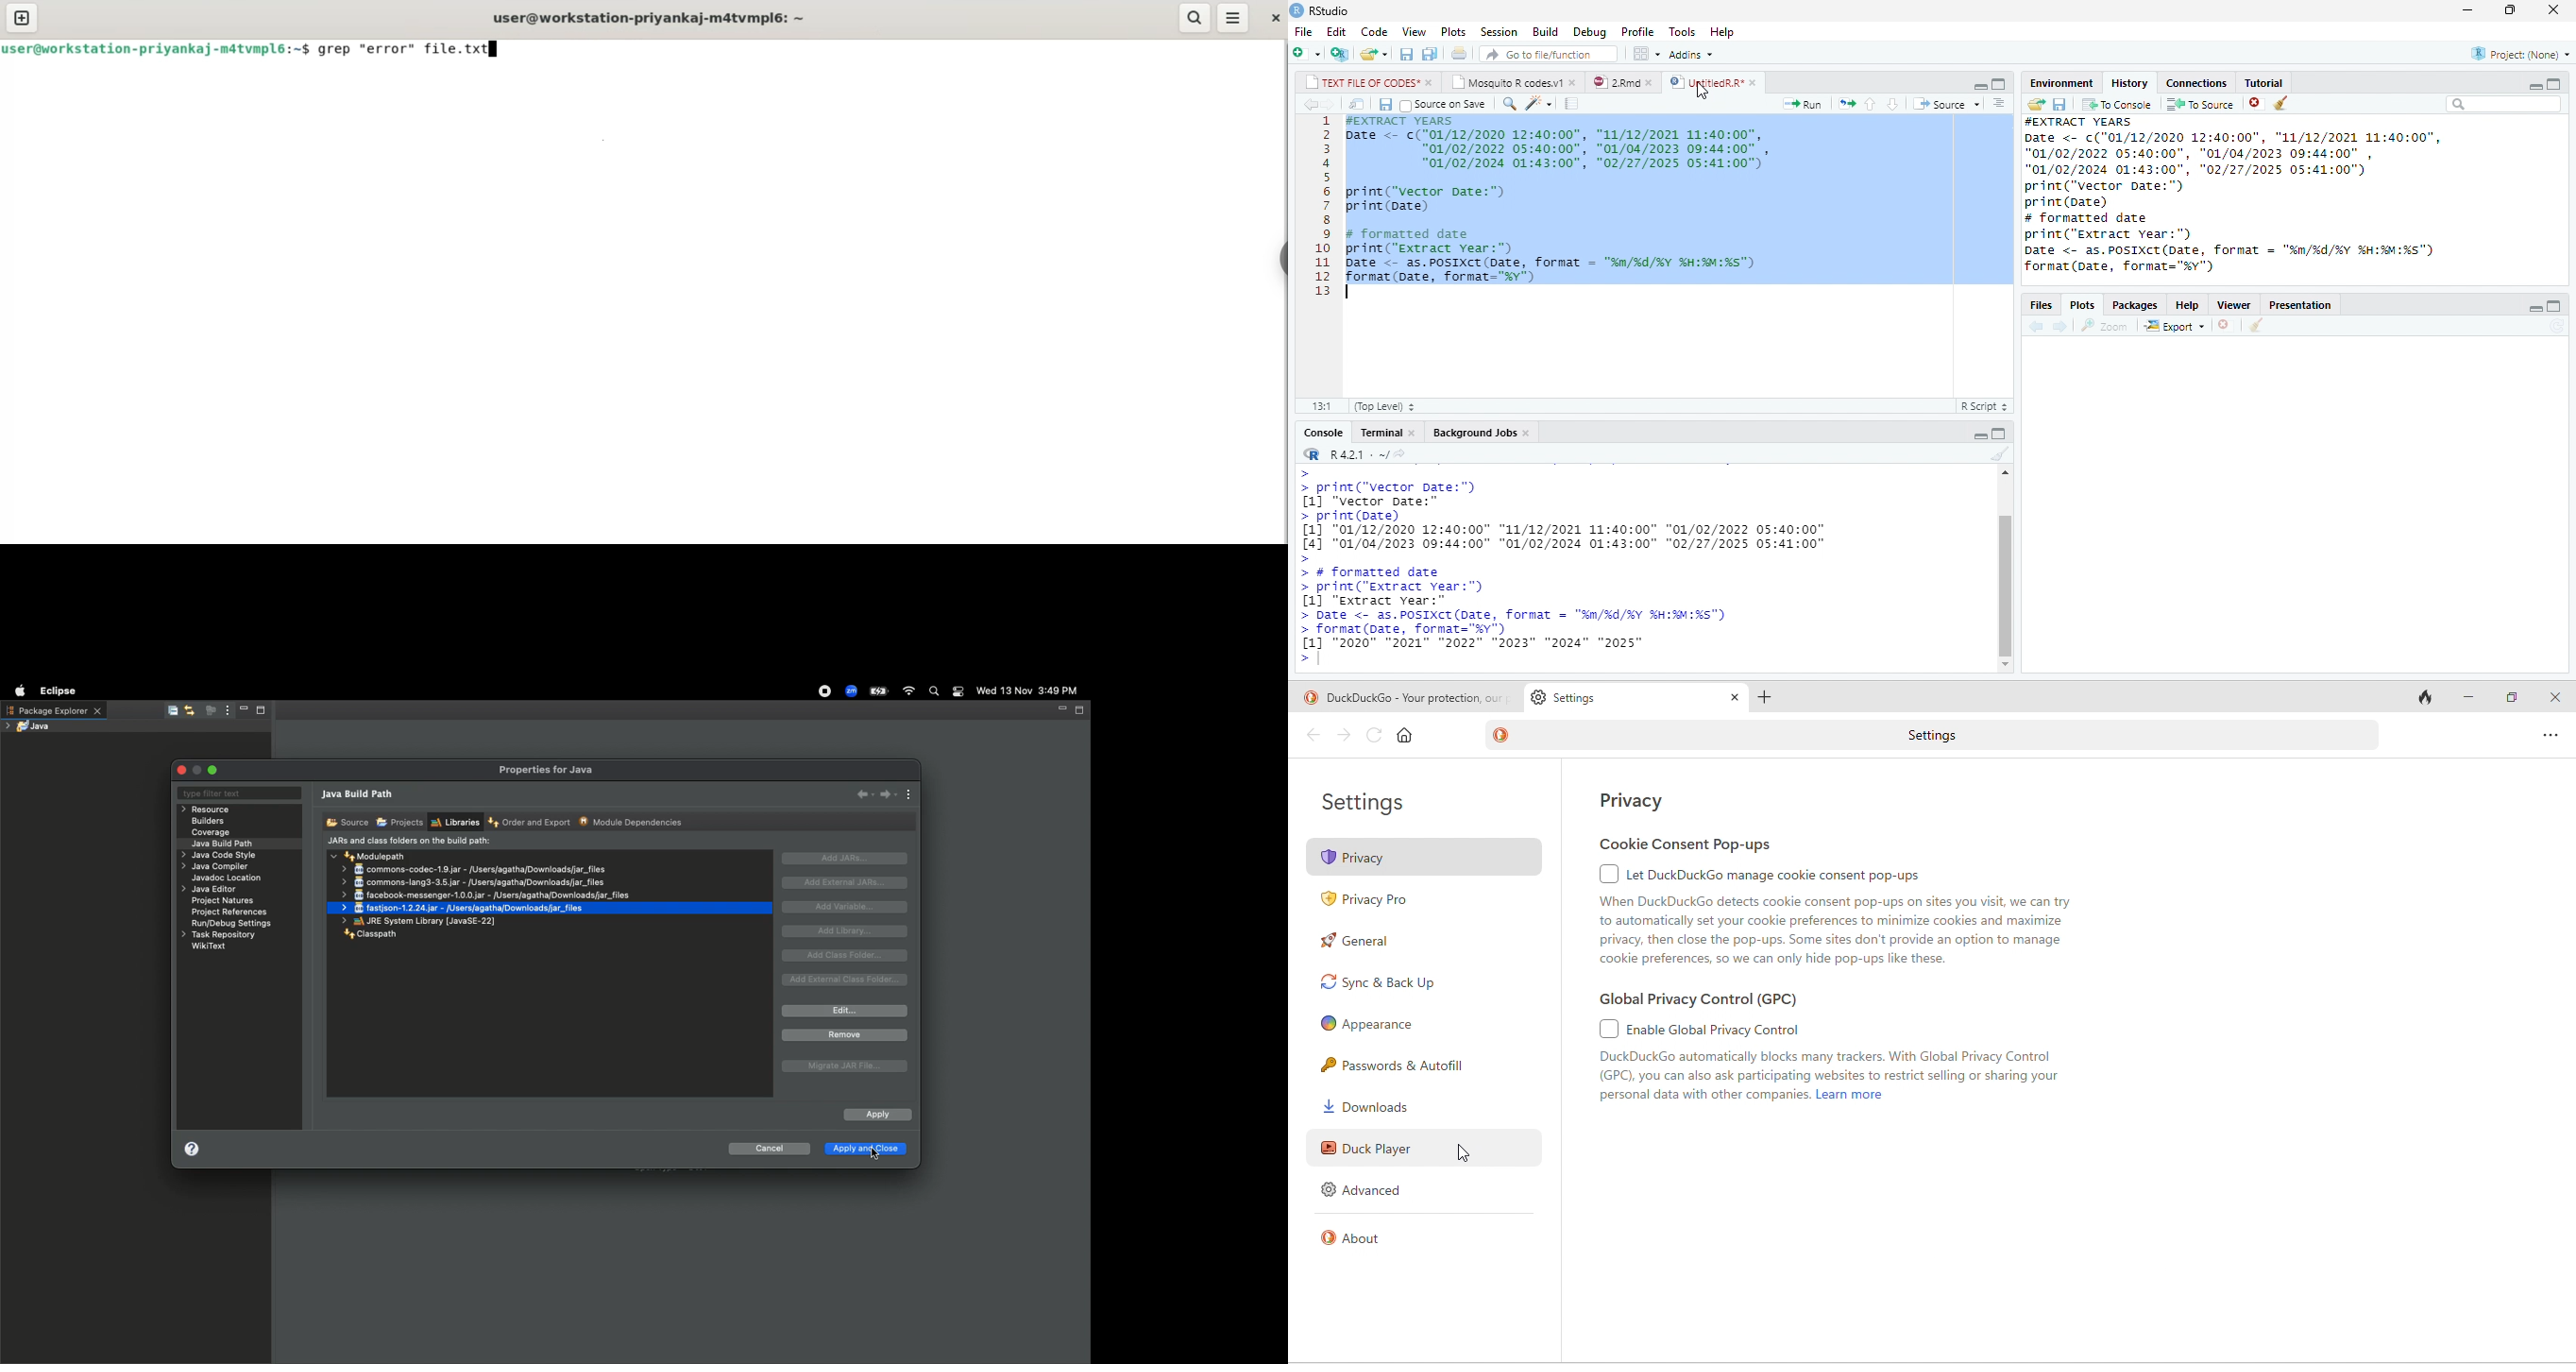  Describe the element at coordinates (1409, 488) in the screenshot. I see `>> print( vector Date:’)[1] "vector Date:"` at that location.